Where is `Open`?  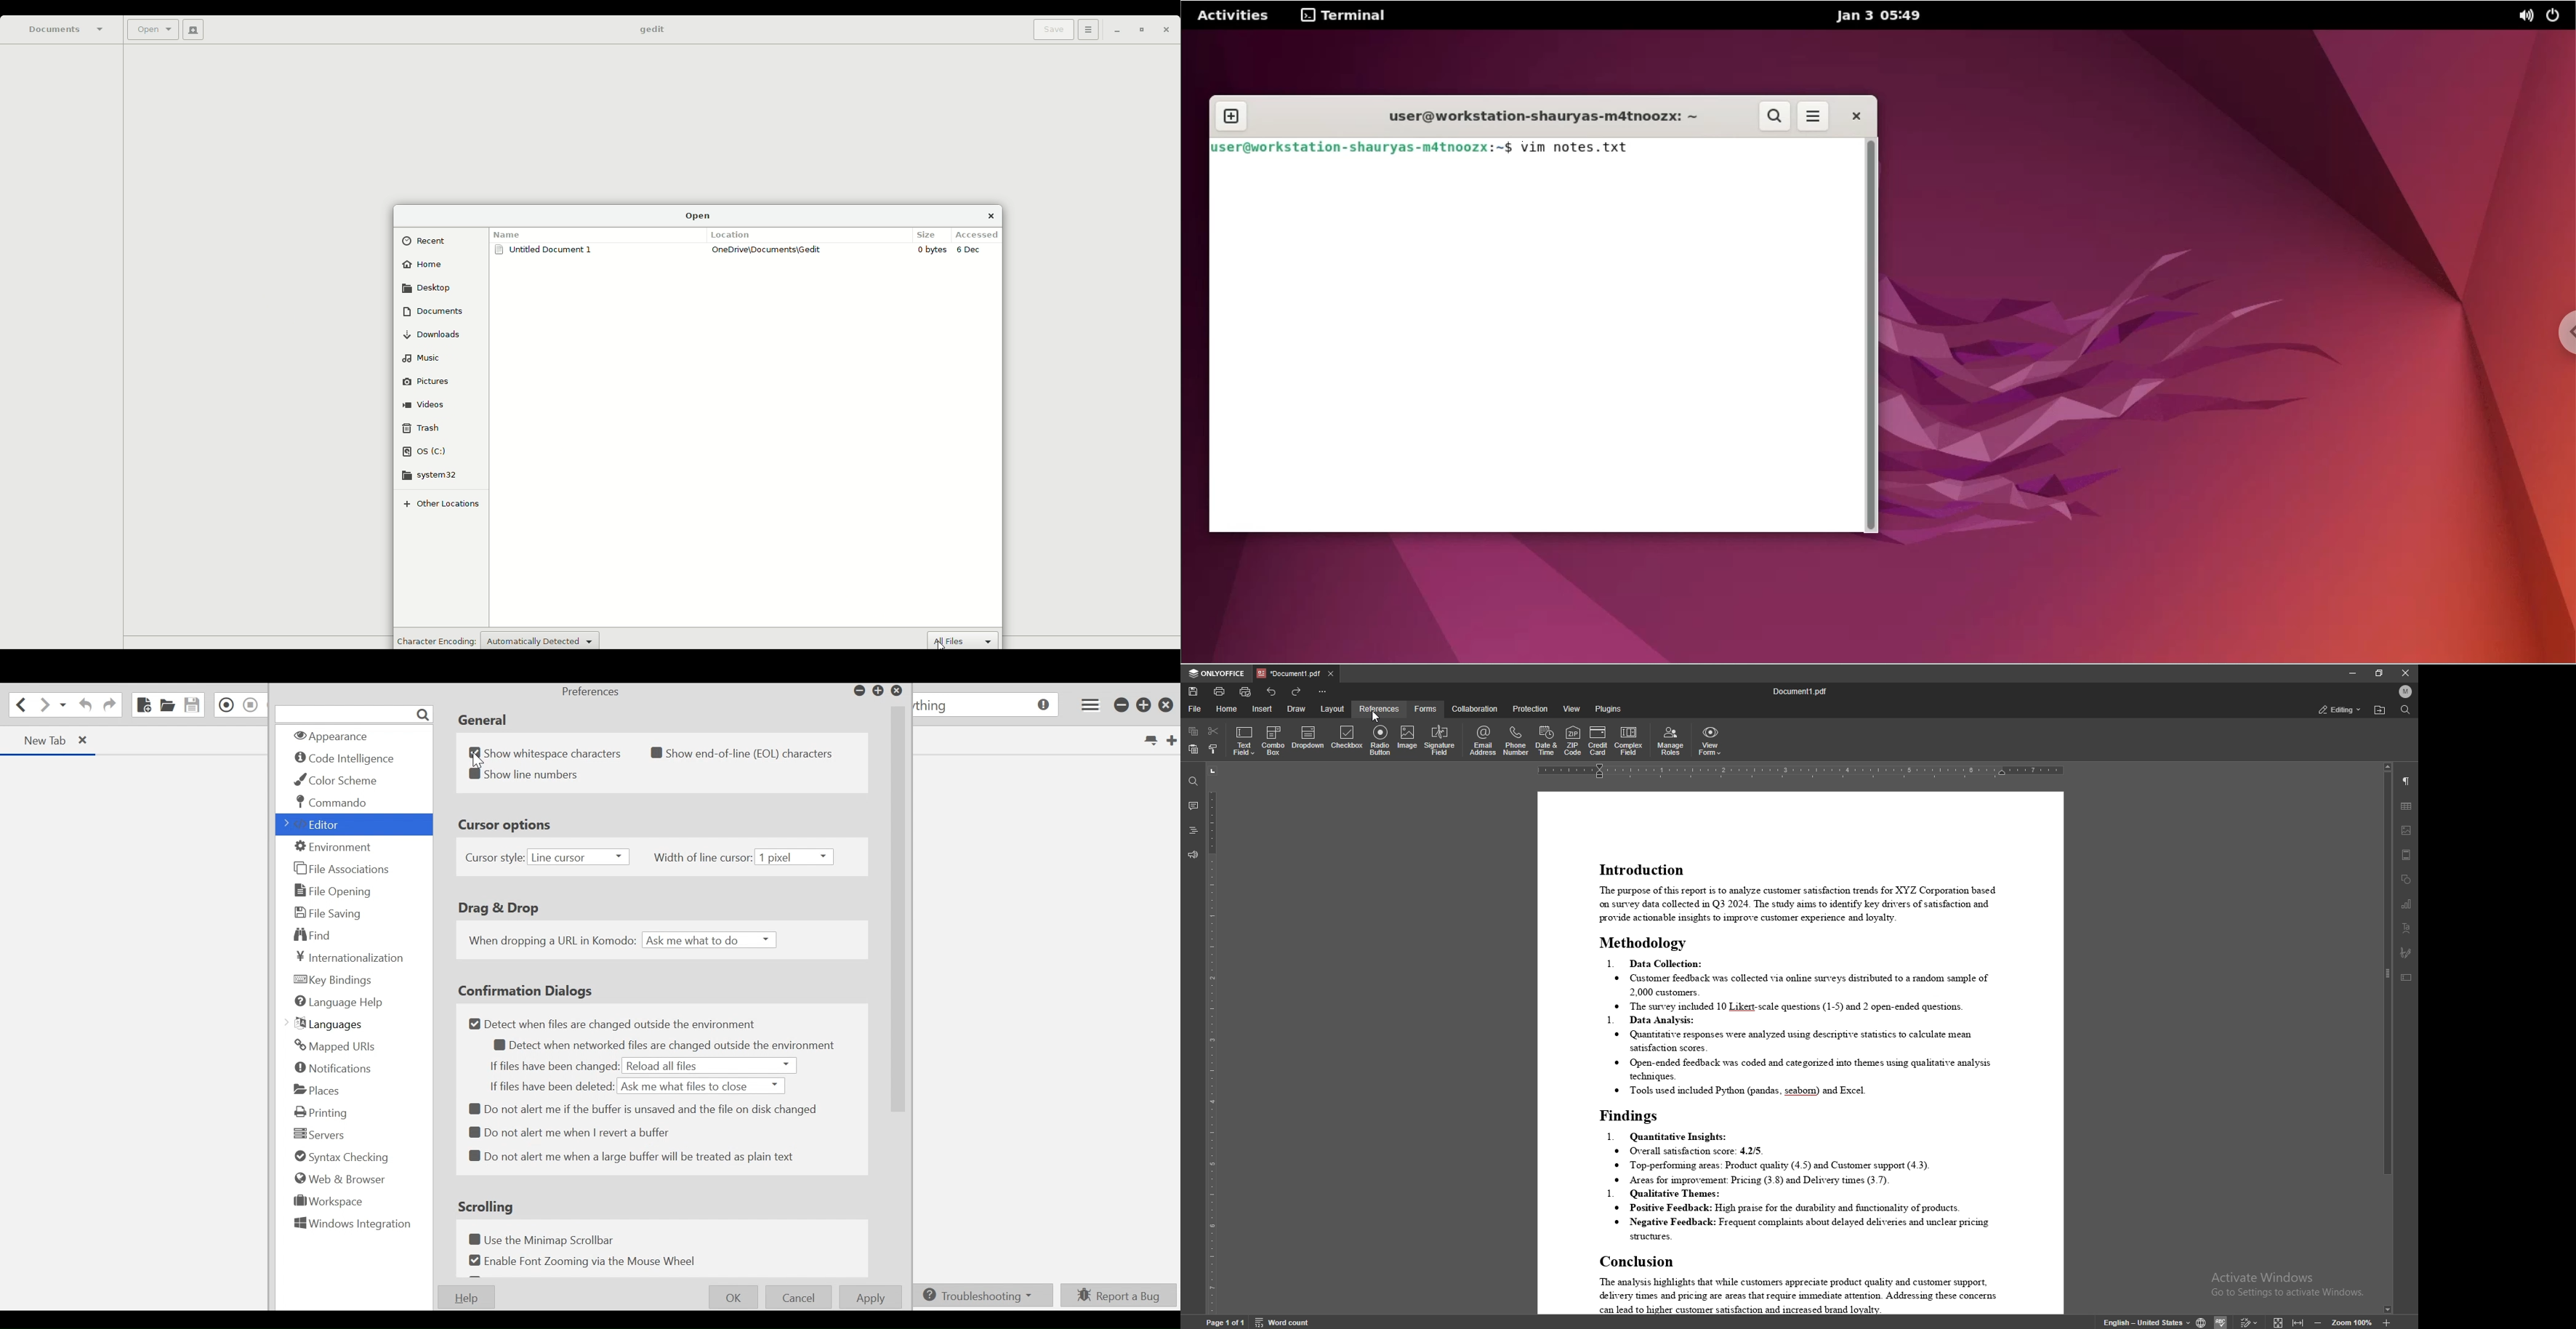 Open is located at coordinates (699, 215).